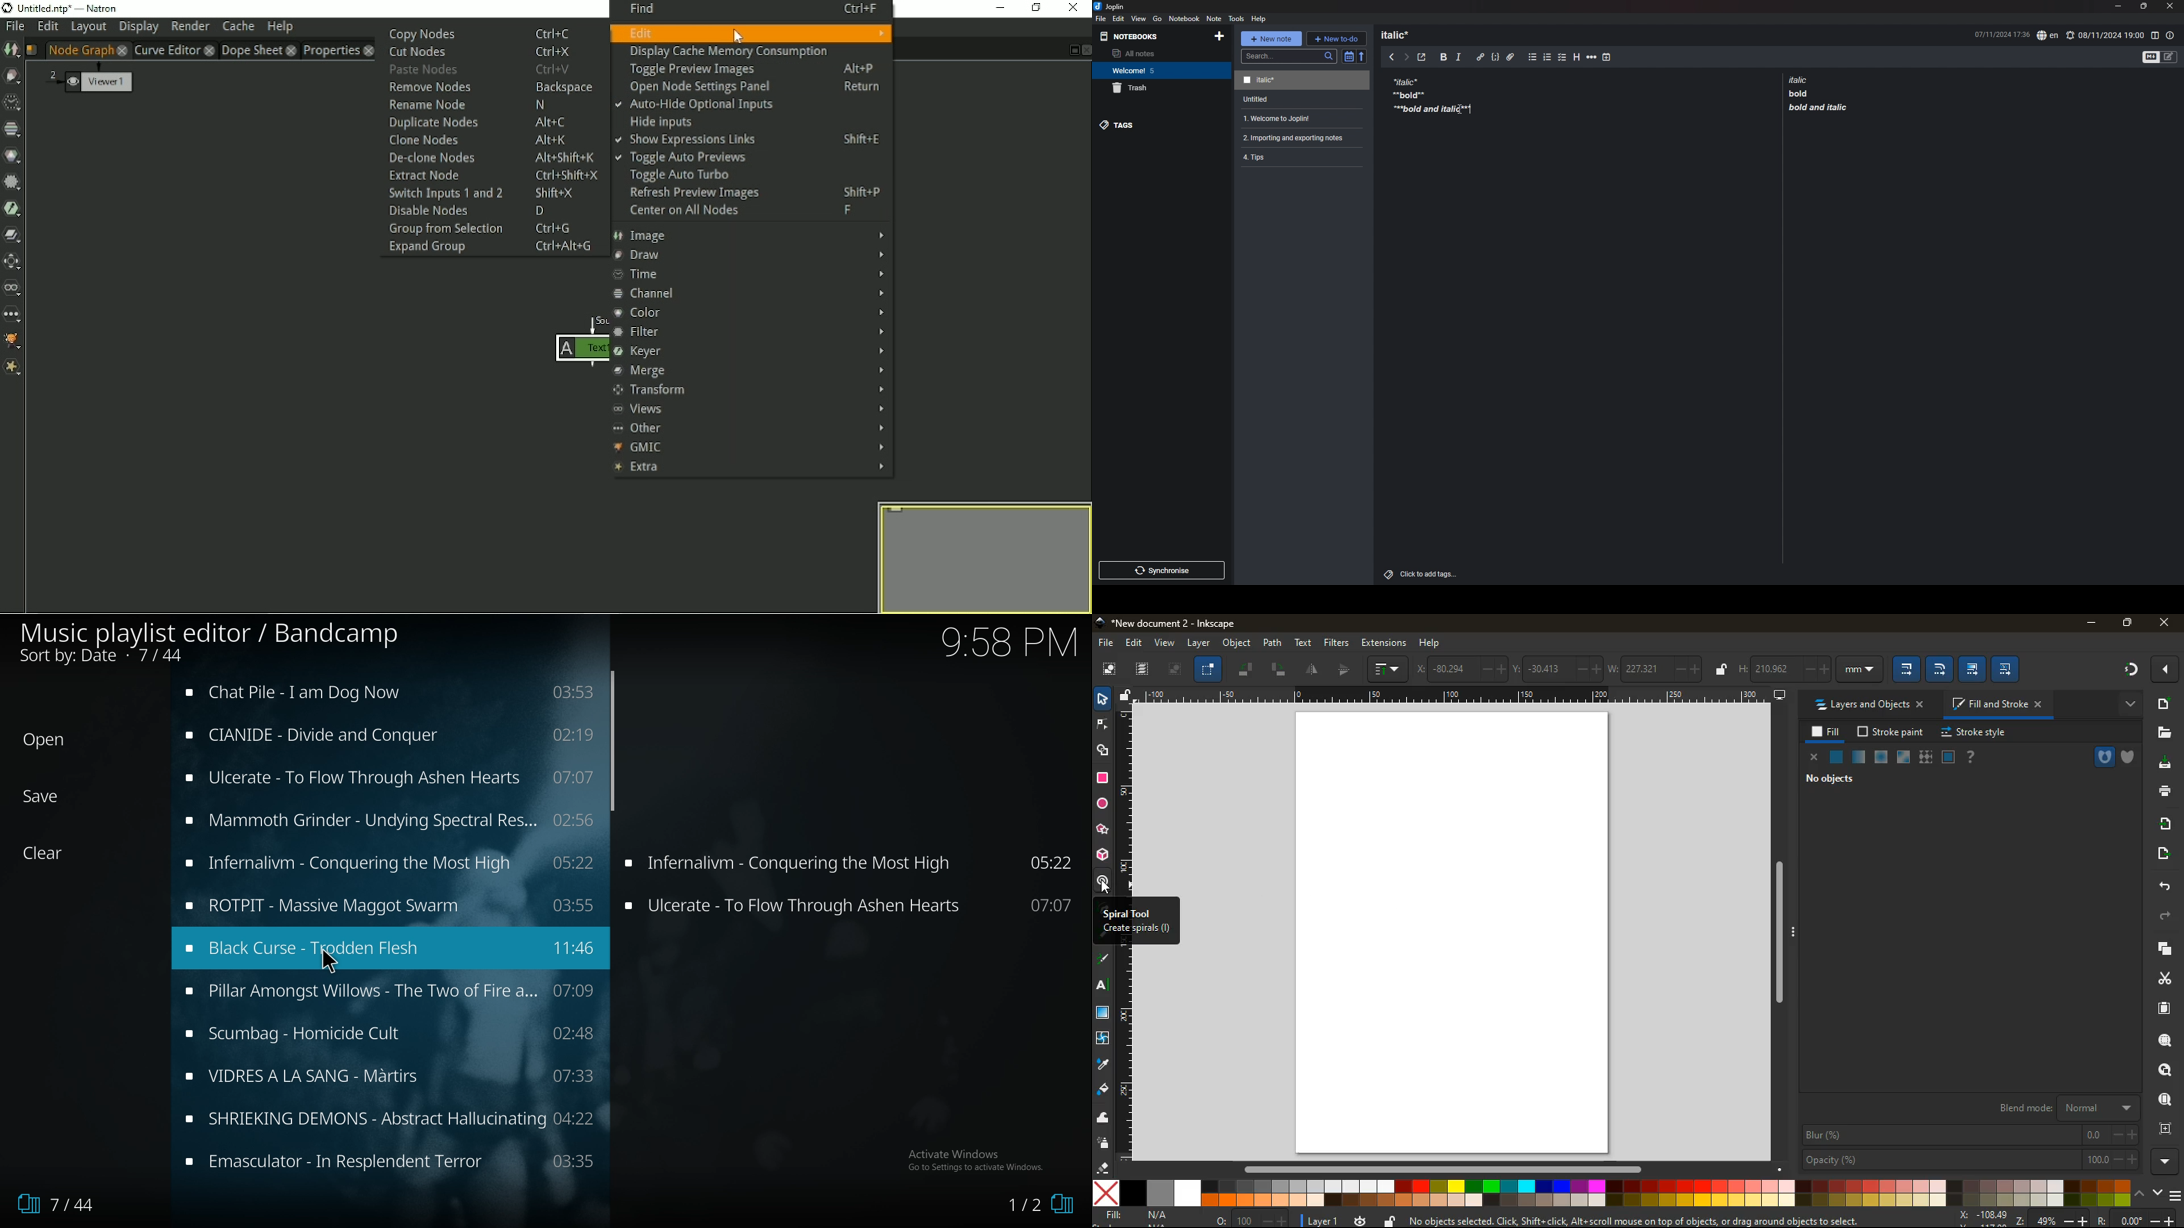  I want to click on minimize, so click(2088, 624).